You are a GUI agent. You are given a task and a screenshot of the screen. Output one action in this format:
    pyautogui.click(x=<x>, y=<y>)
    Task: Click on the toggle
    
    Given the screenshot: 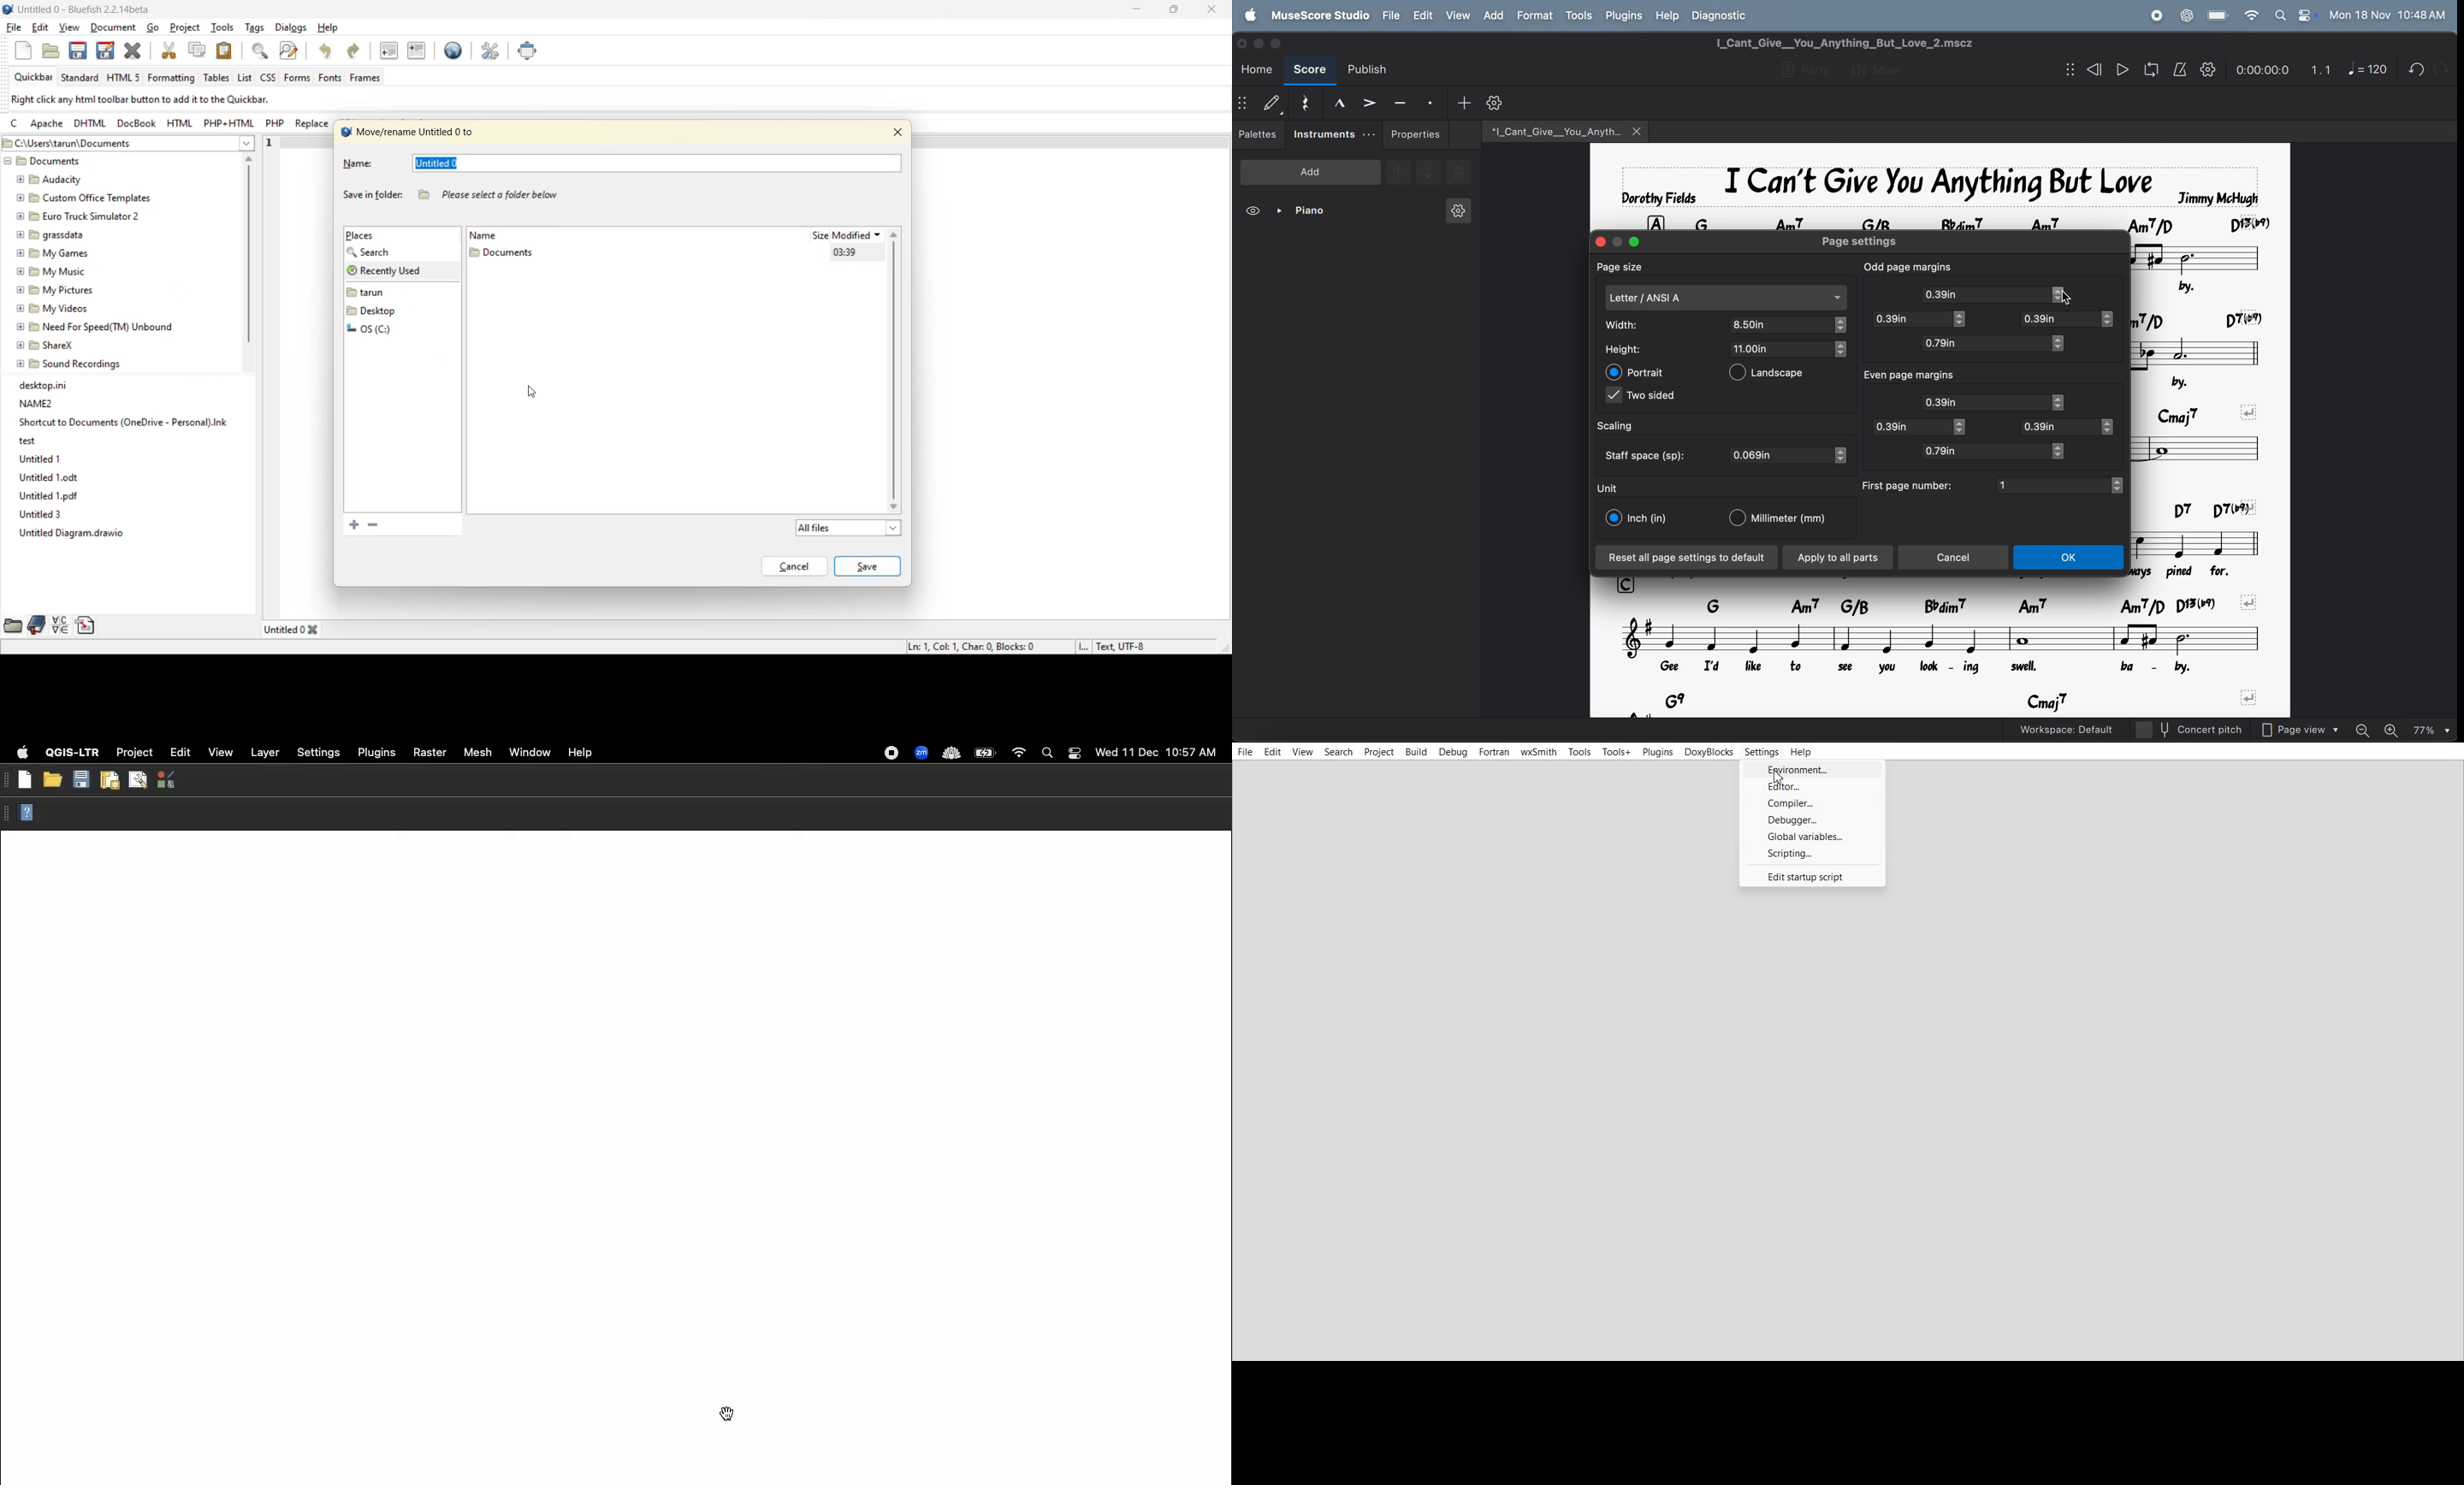 What is the action you would take?
    pyautogui.click(x=2065, y=451)
    